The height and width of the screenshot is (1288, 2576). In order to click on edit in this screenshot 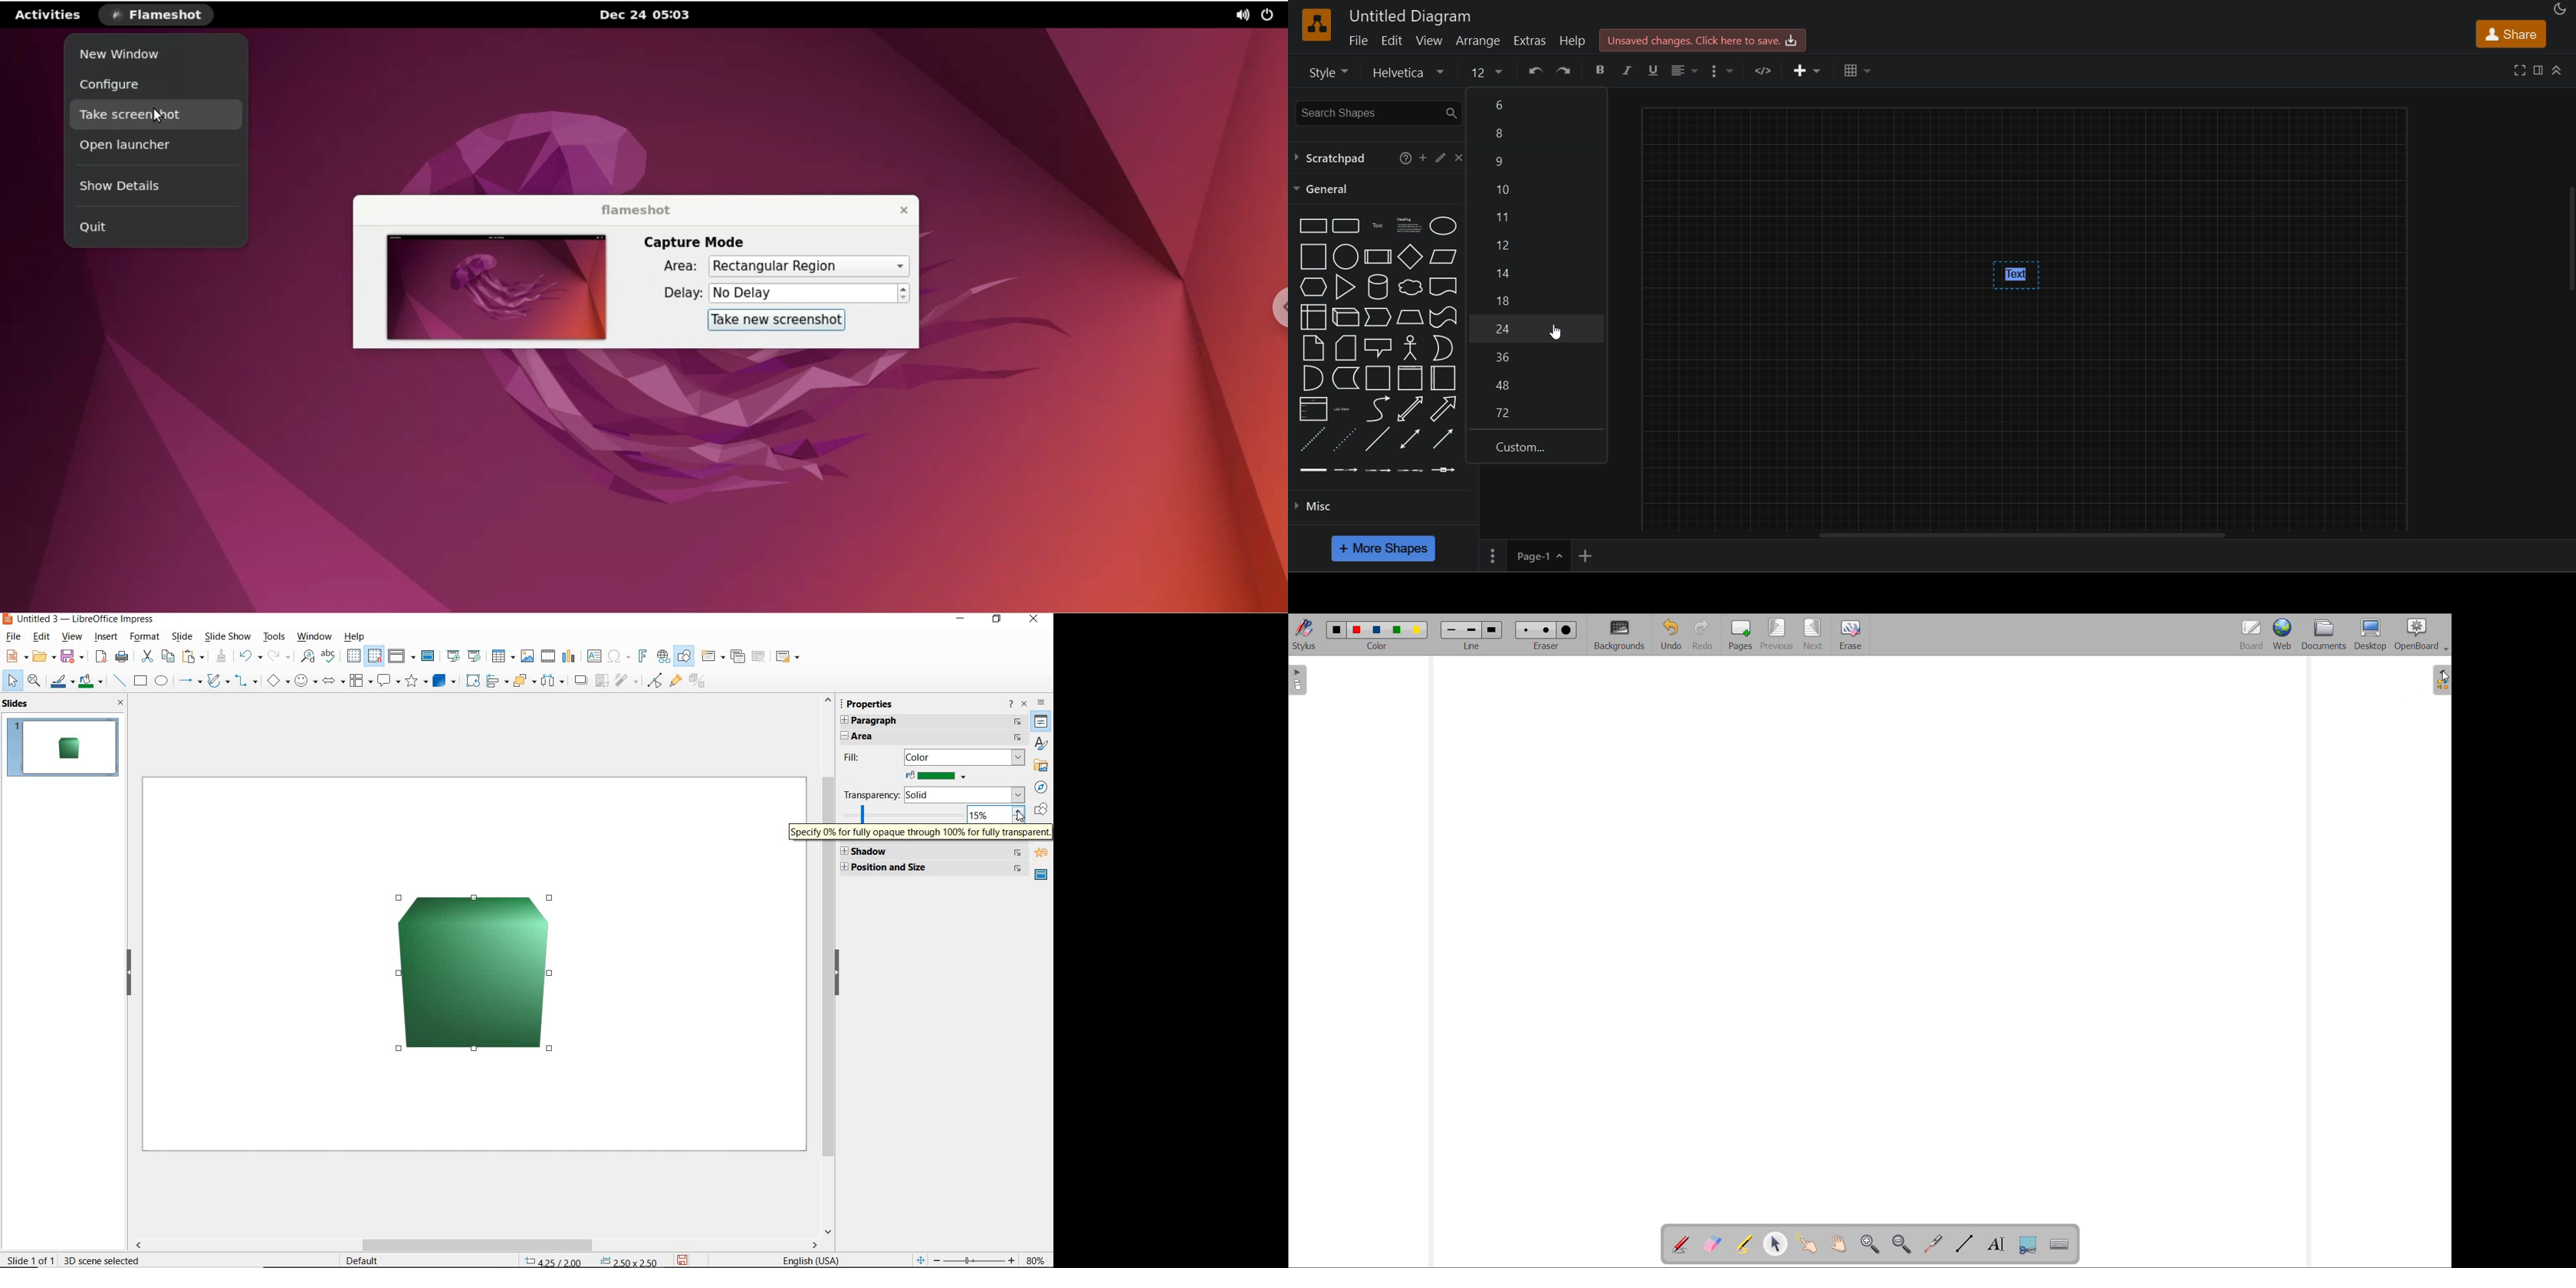, I will do `click(41, 637)`.